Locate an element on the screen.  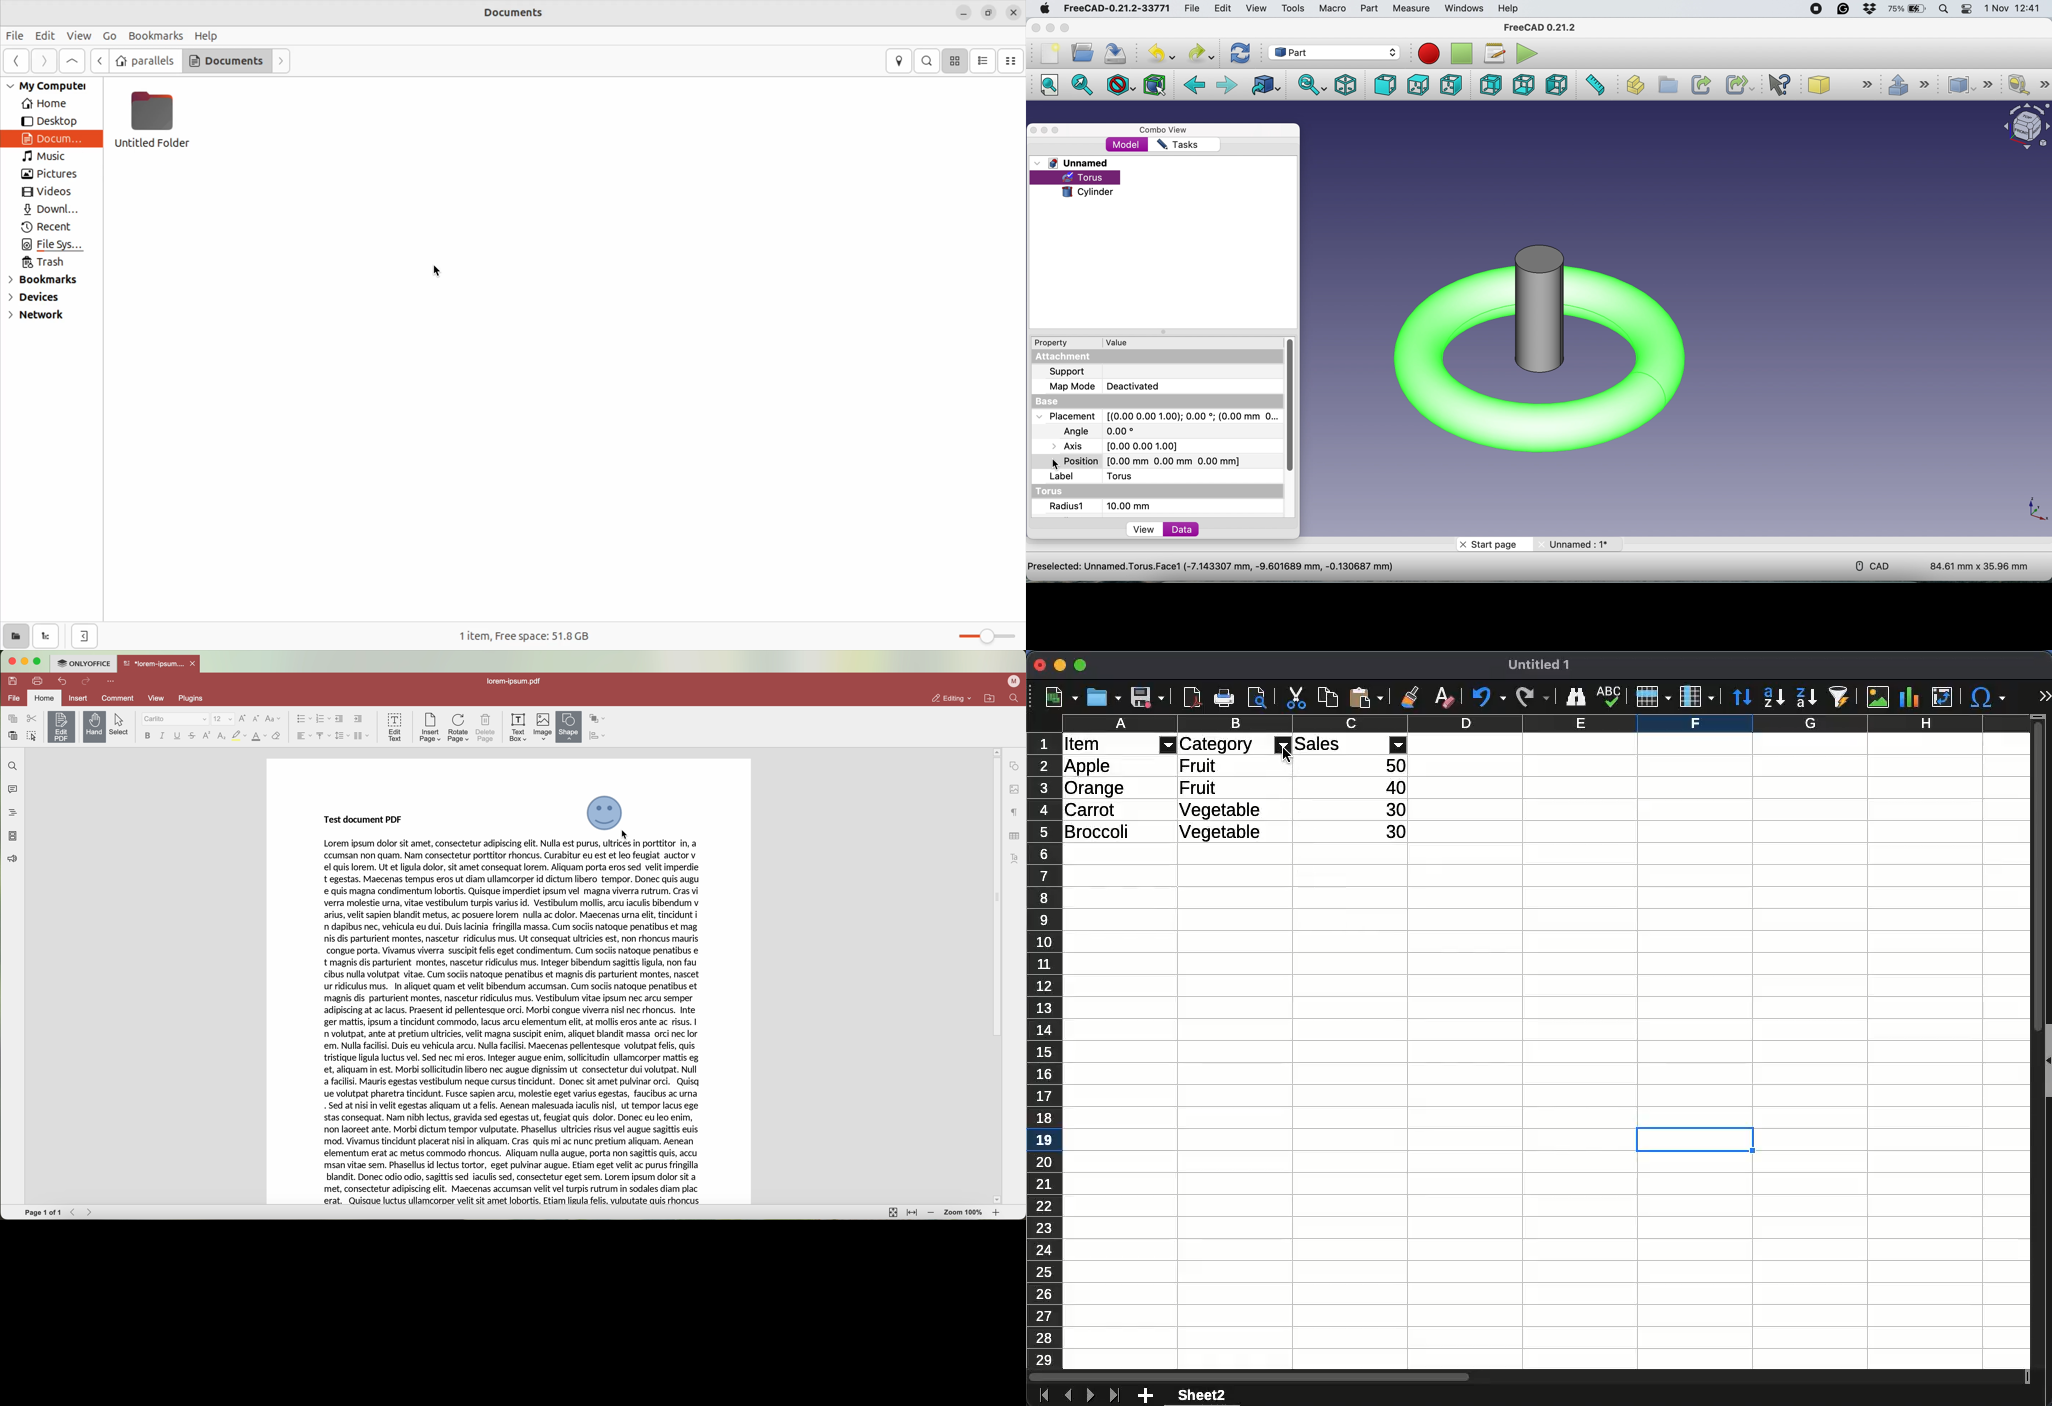
Previous is located at coordinates (18, 60).